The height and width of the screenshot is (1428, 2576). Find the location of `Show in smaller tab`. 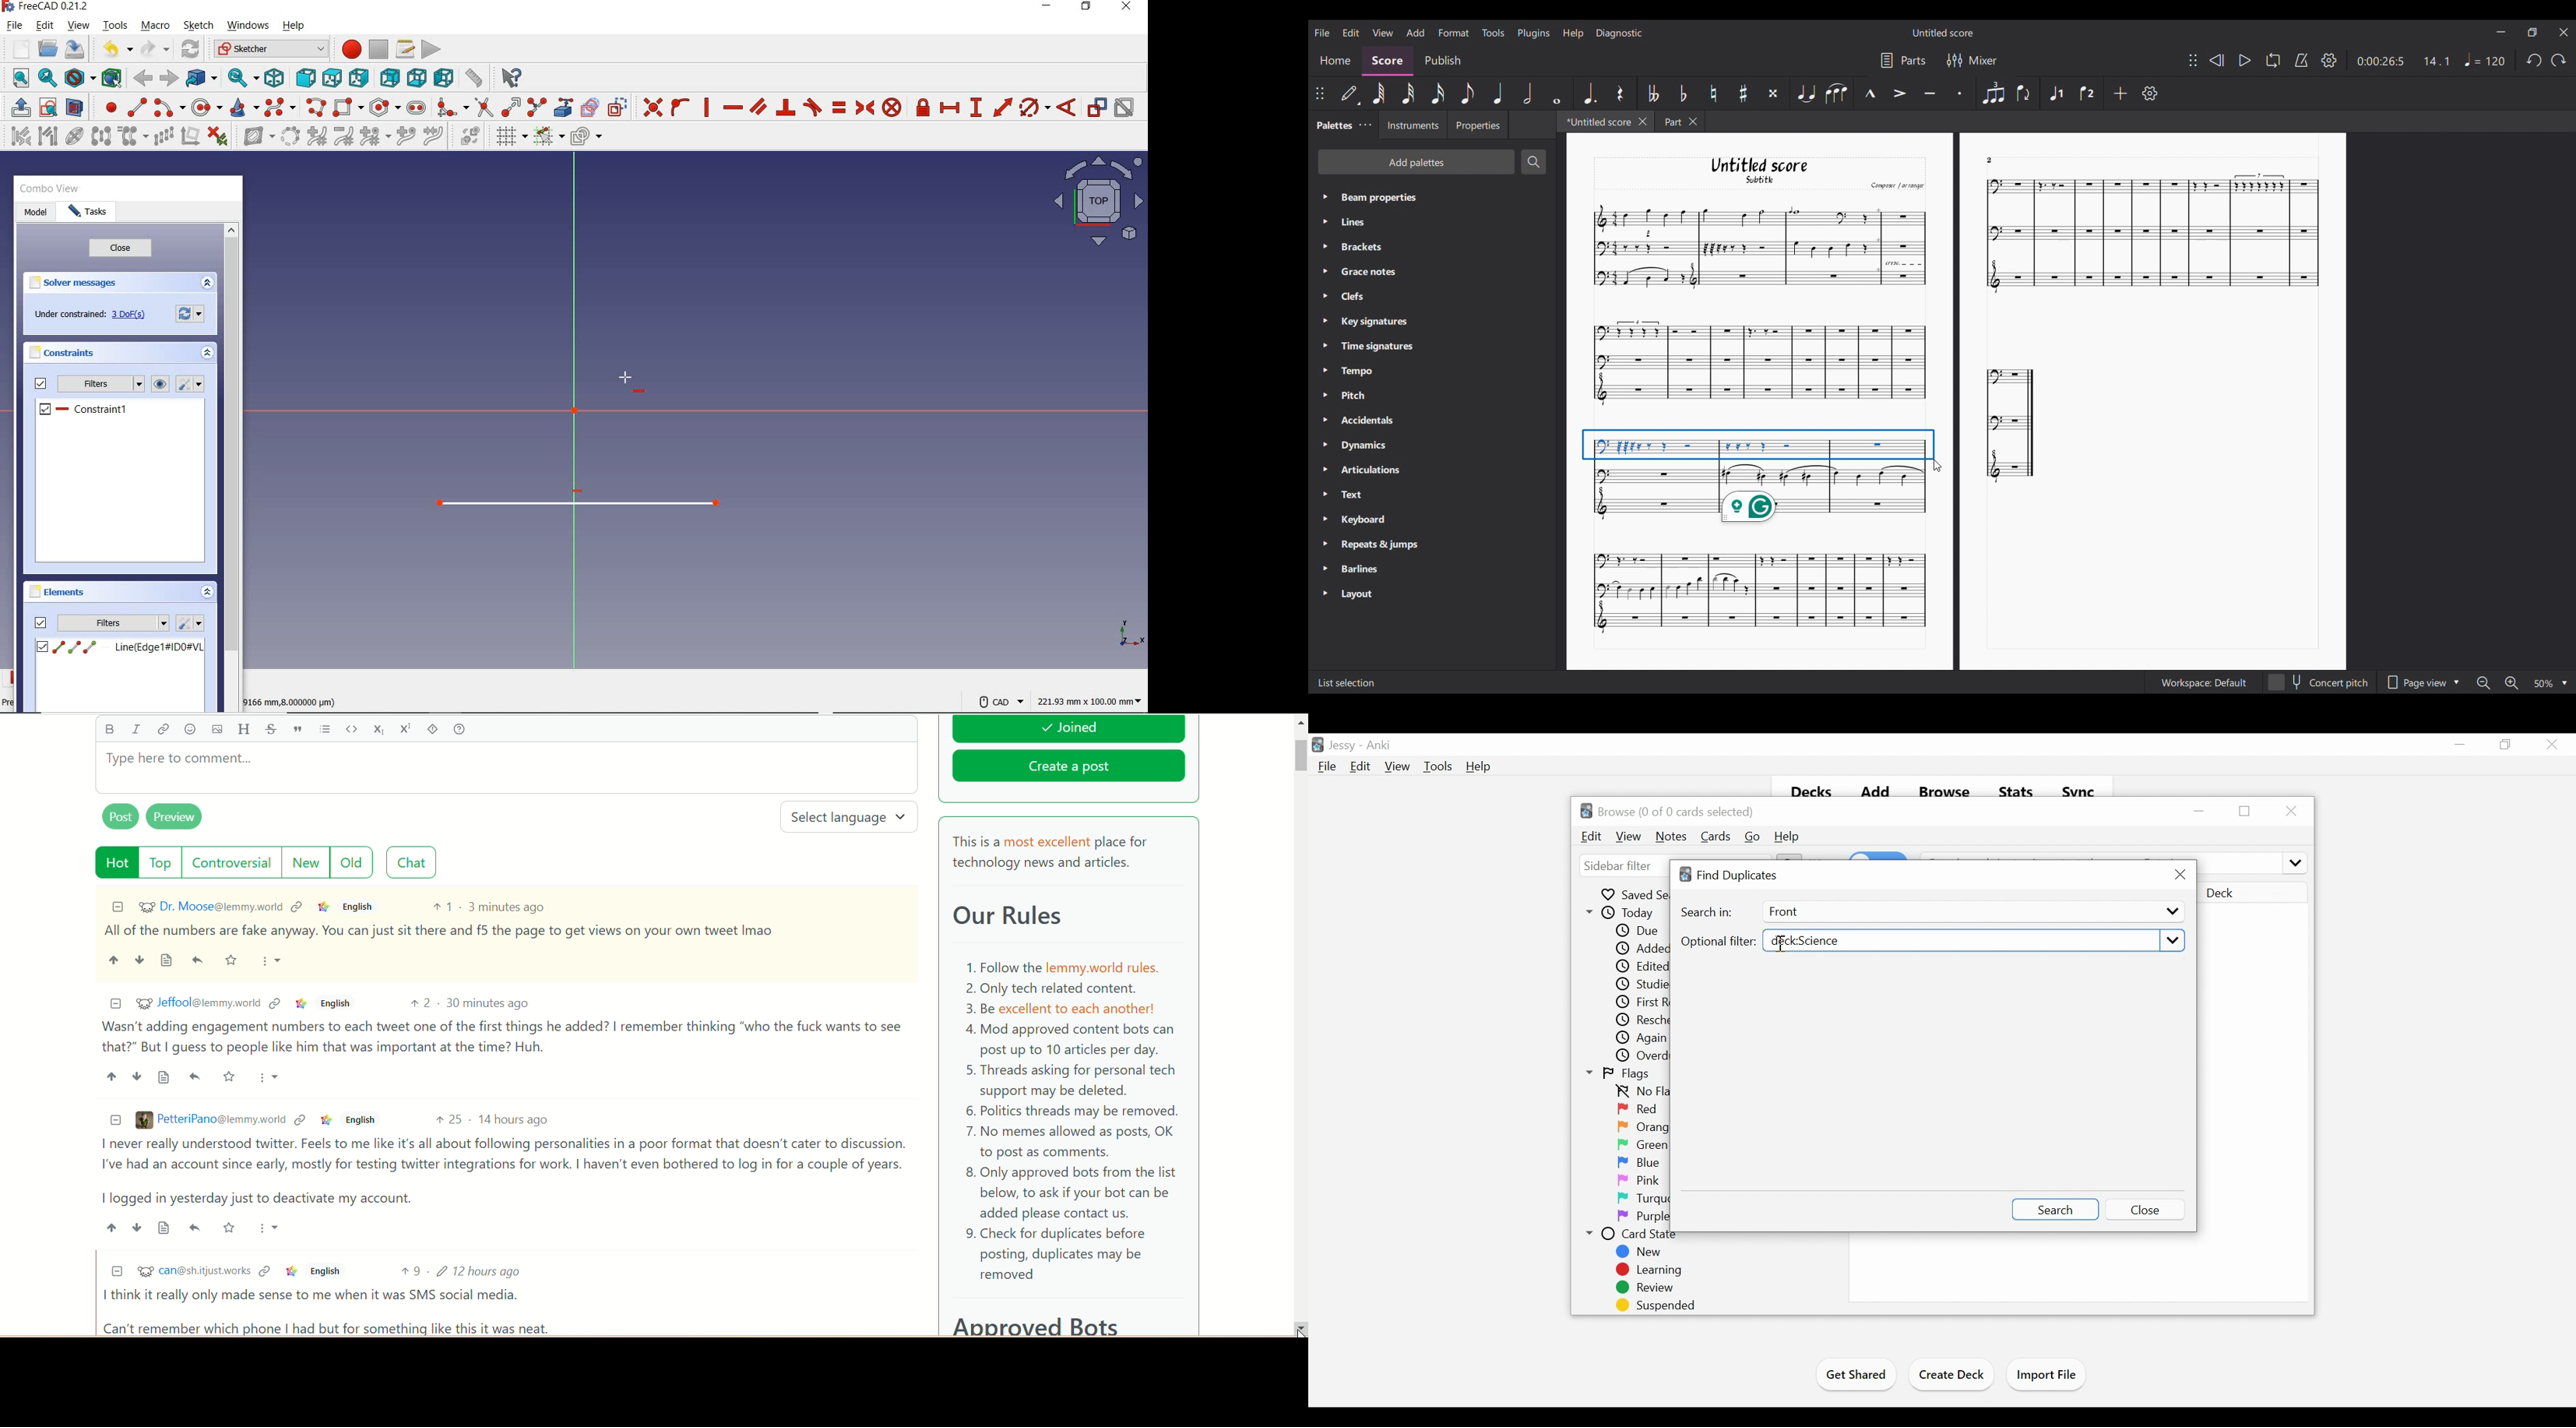

Show in smaller tab is located at coordinates (2532, 32).